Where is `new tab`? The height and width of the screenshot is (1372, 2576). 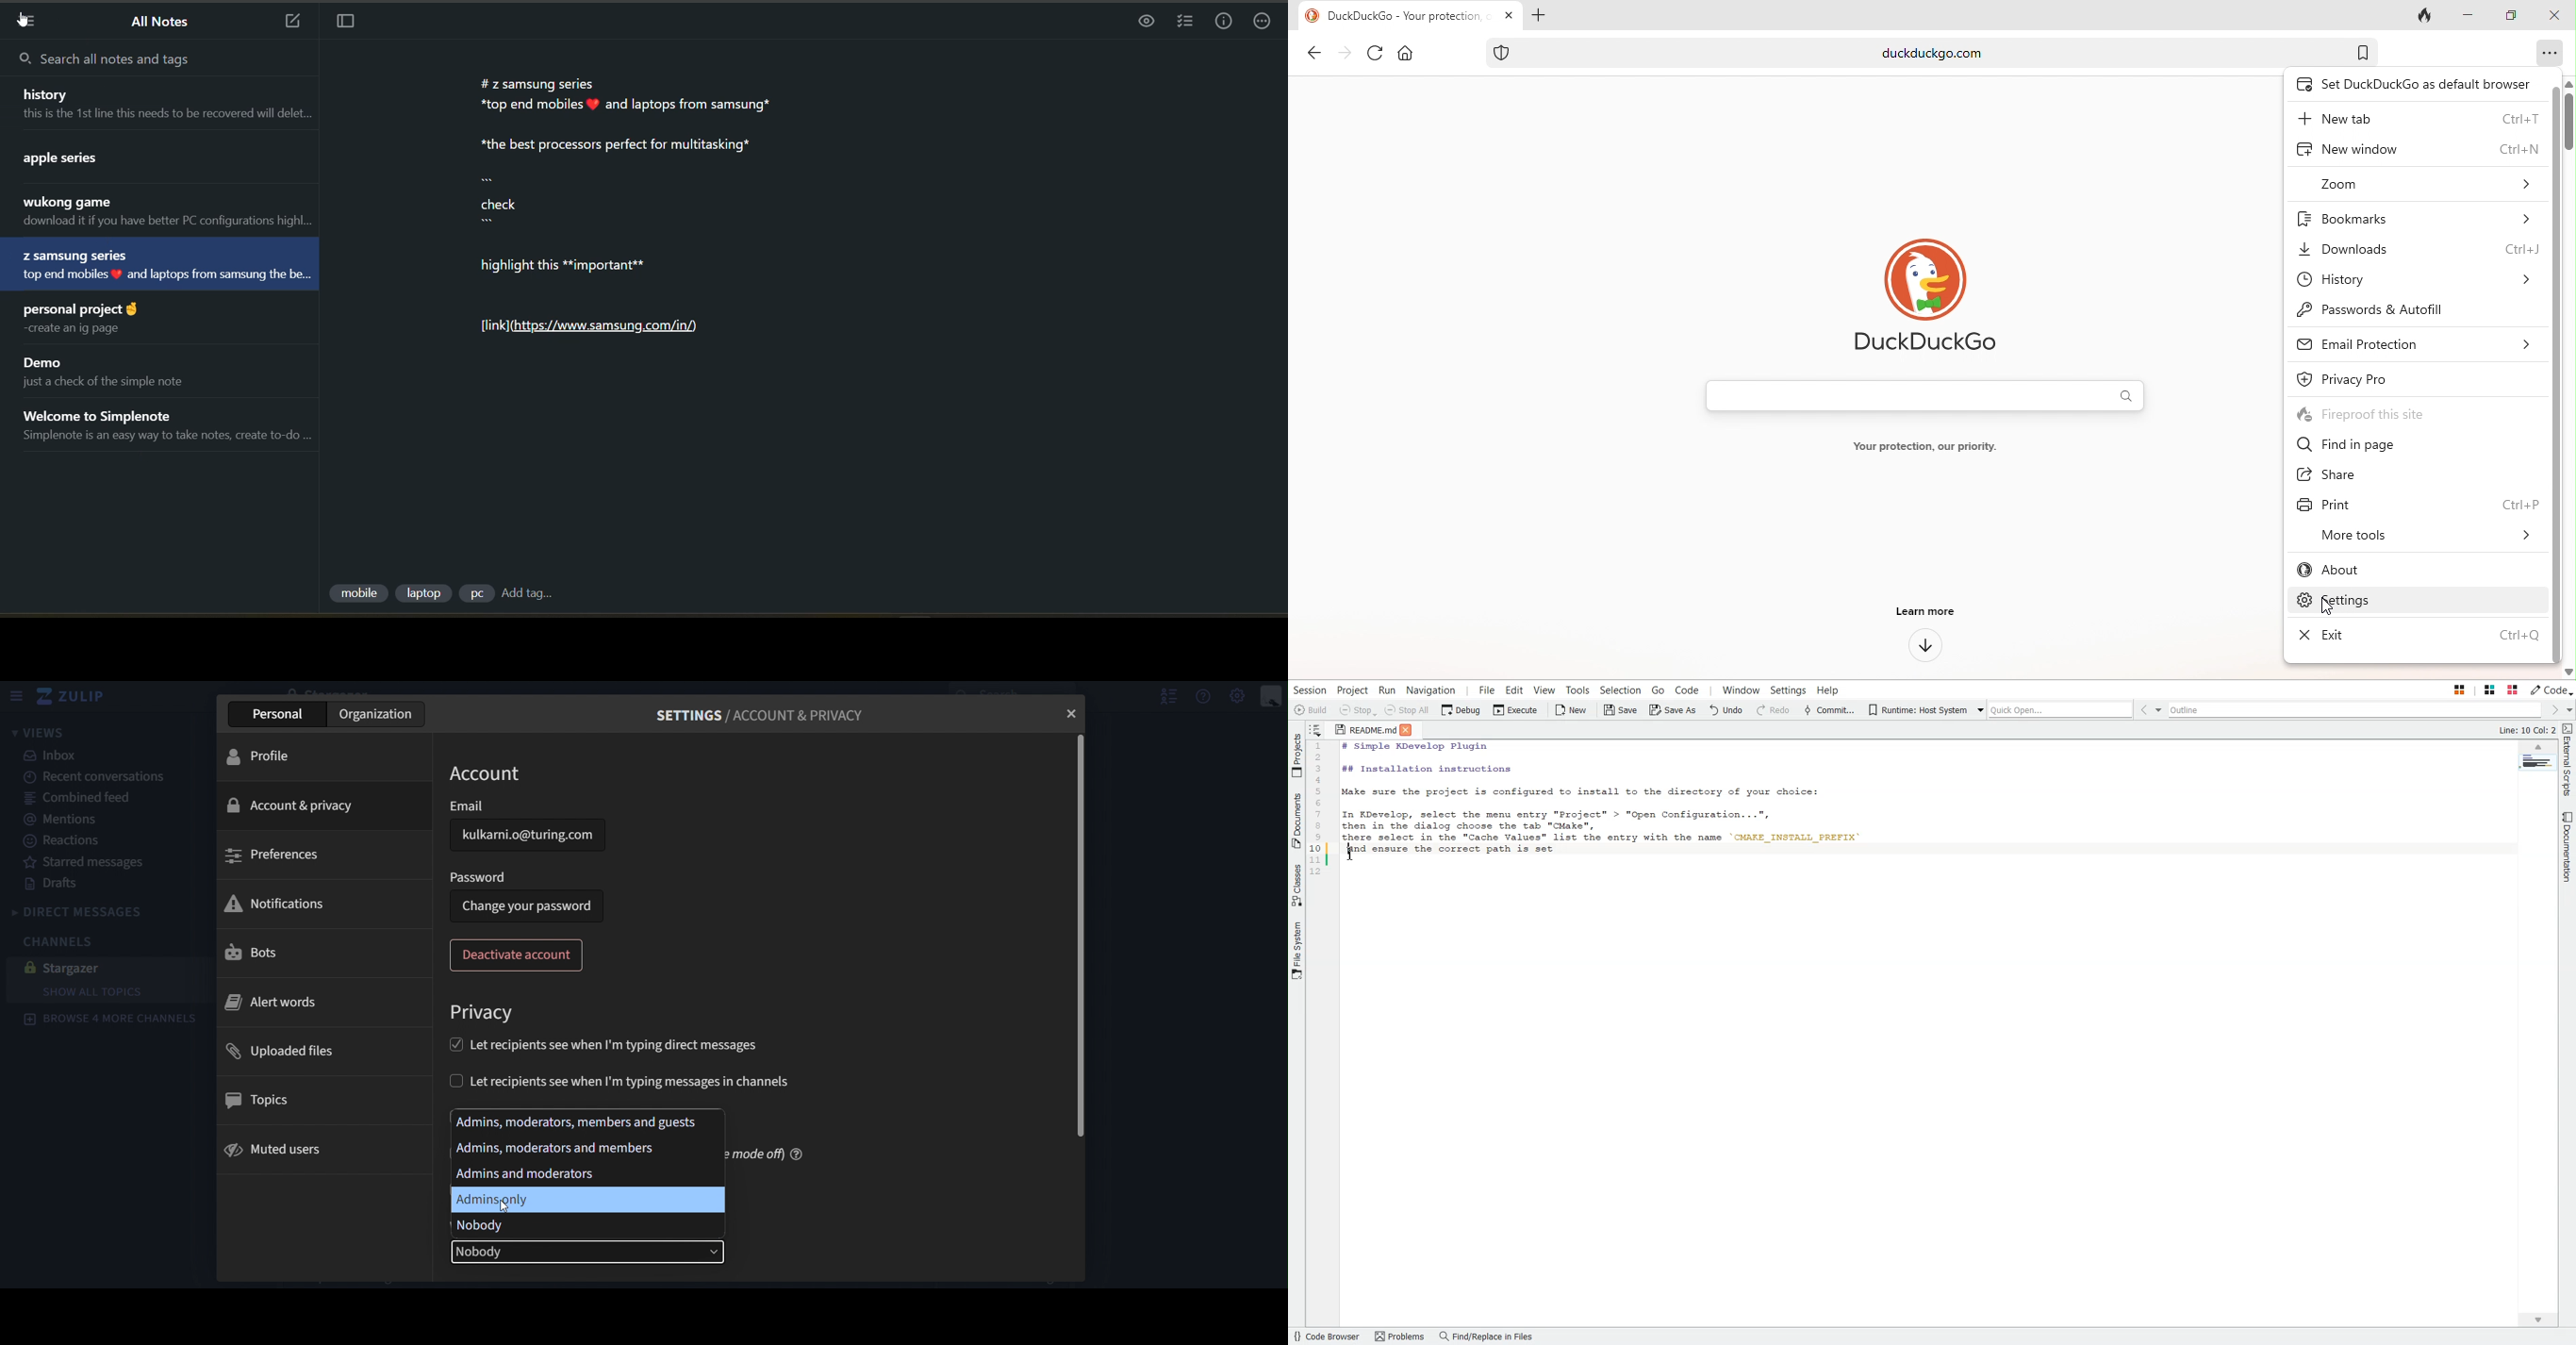 new tab is located at coordinates (2414, 117).